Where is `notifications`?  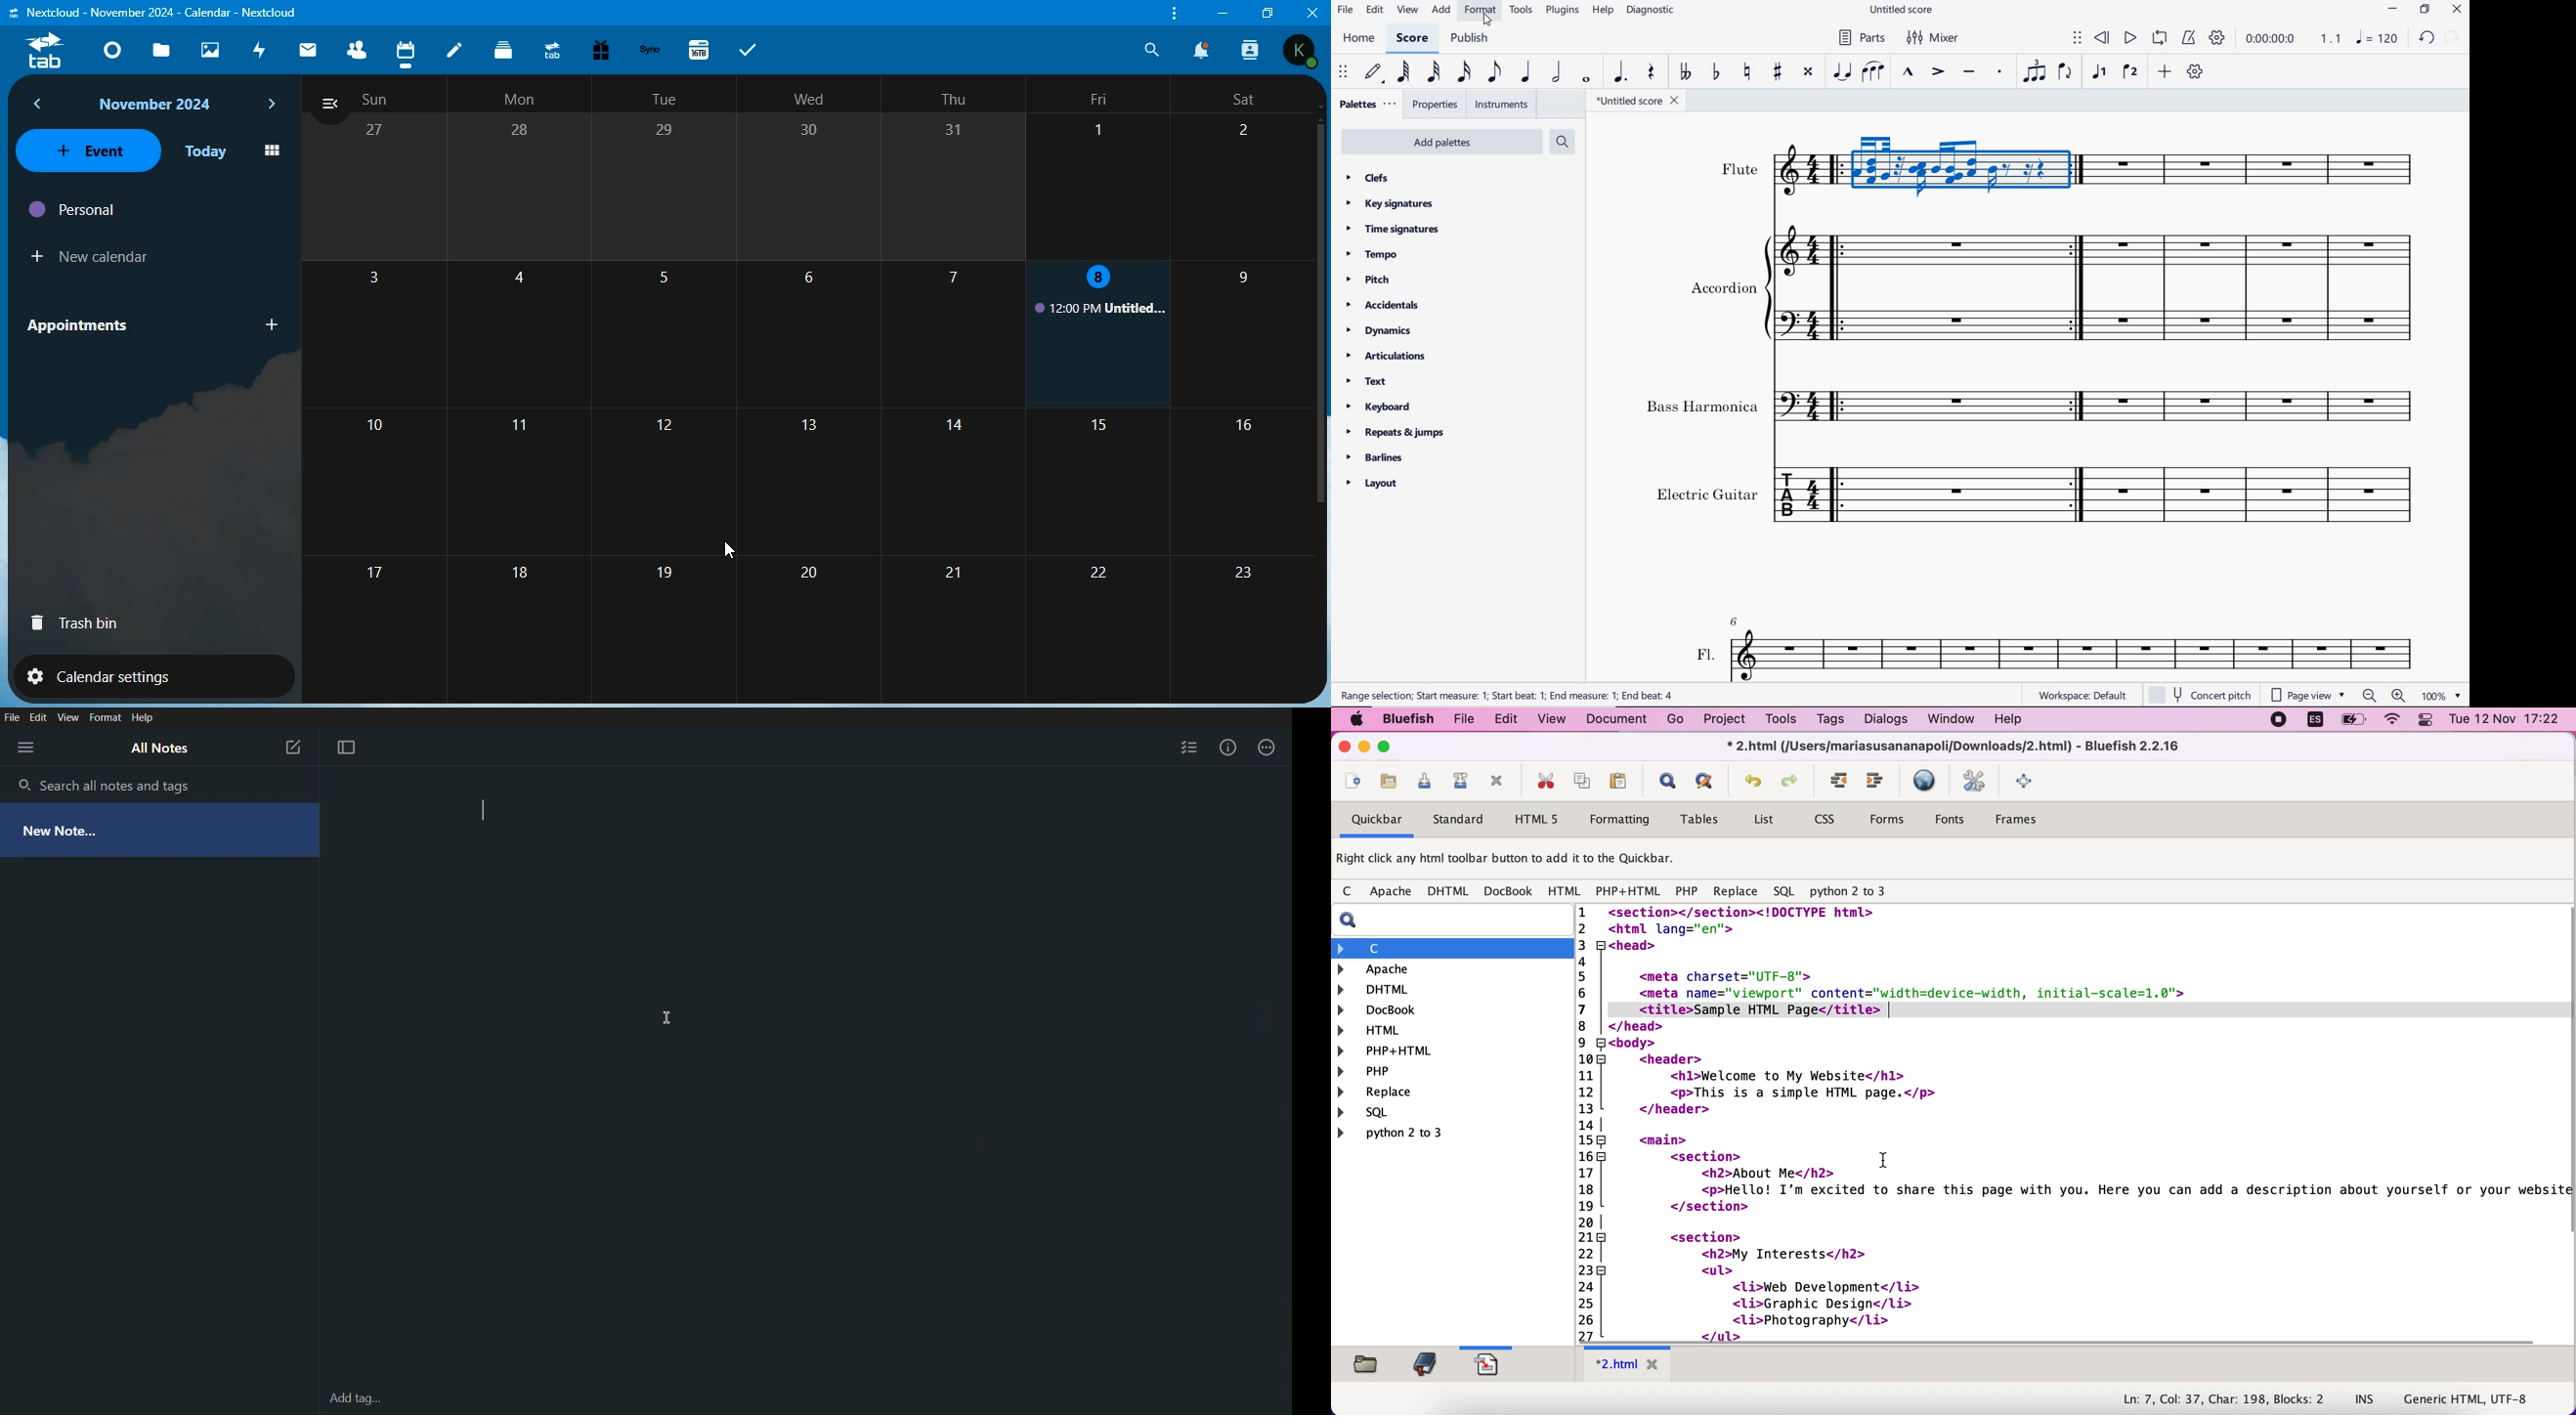
notifications is located at coordinates (1203, 50).